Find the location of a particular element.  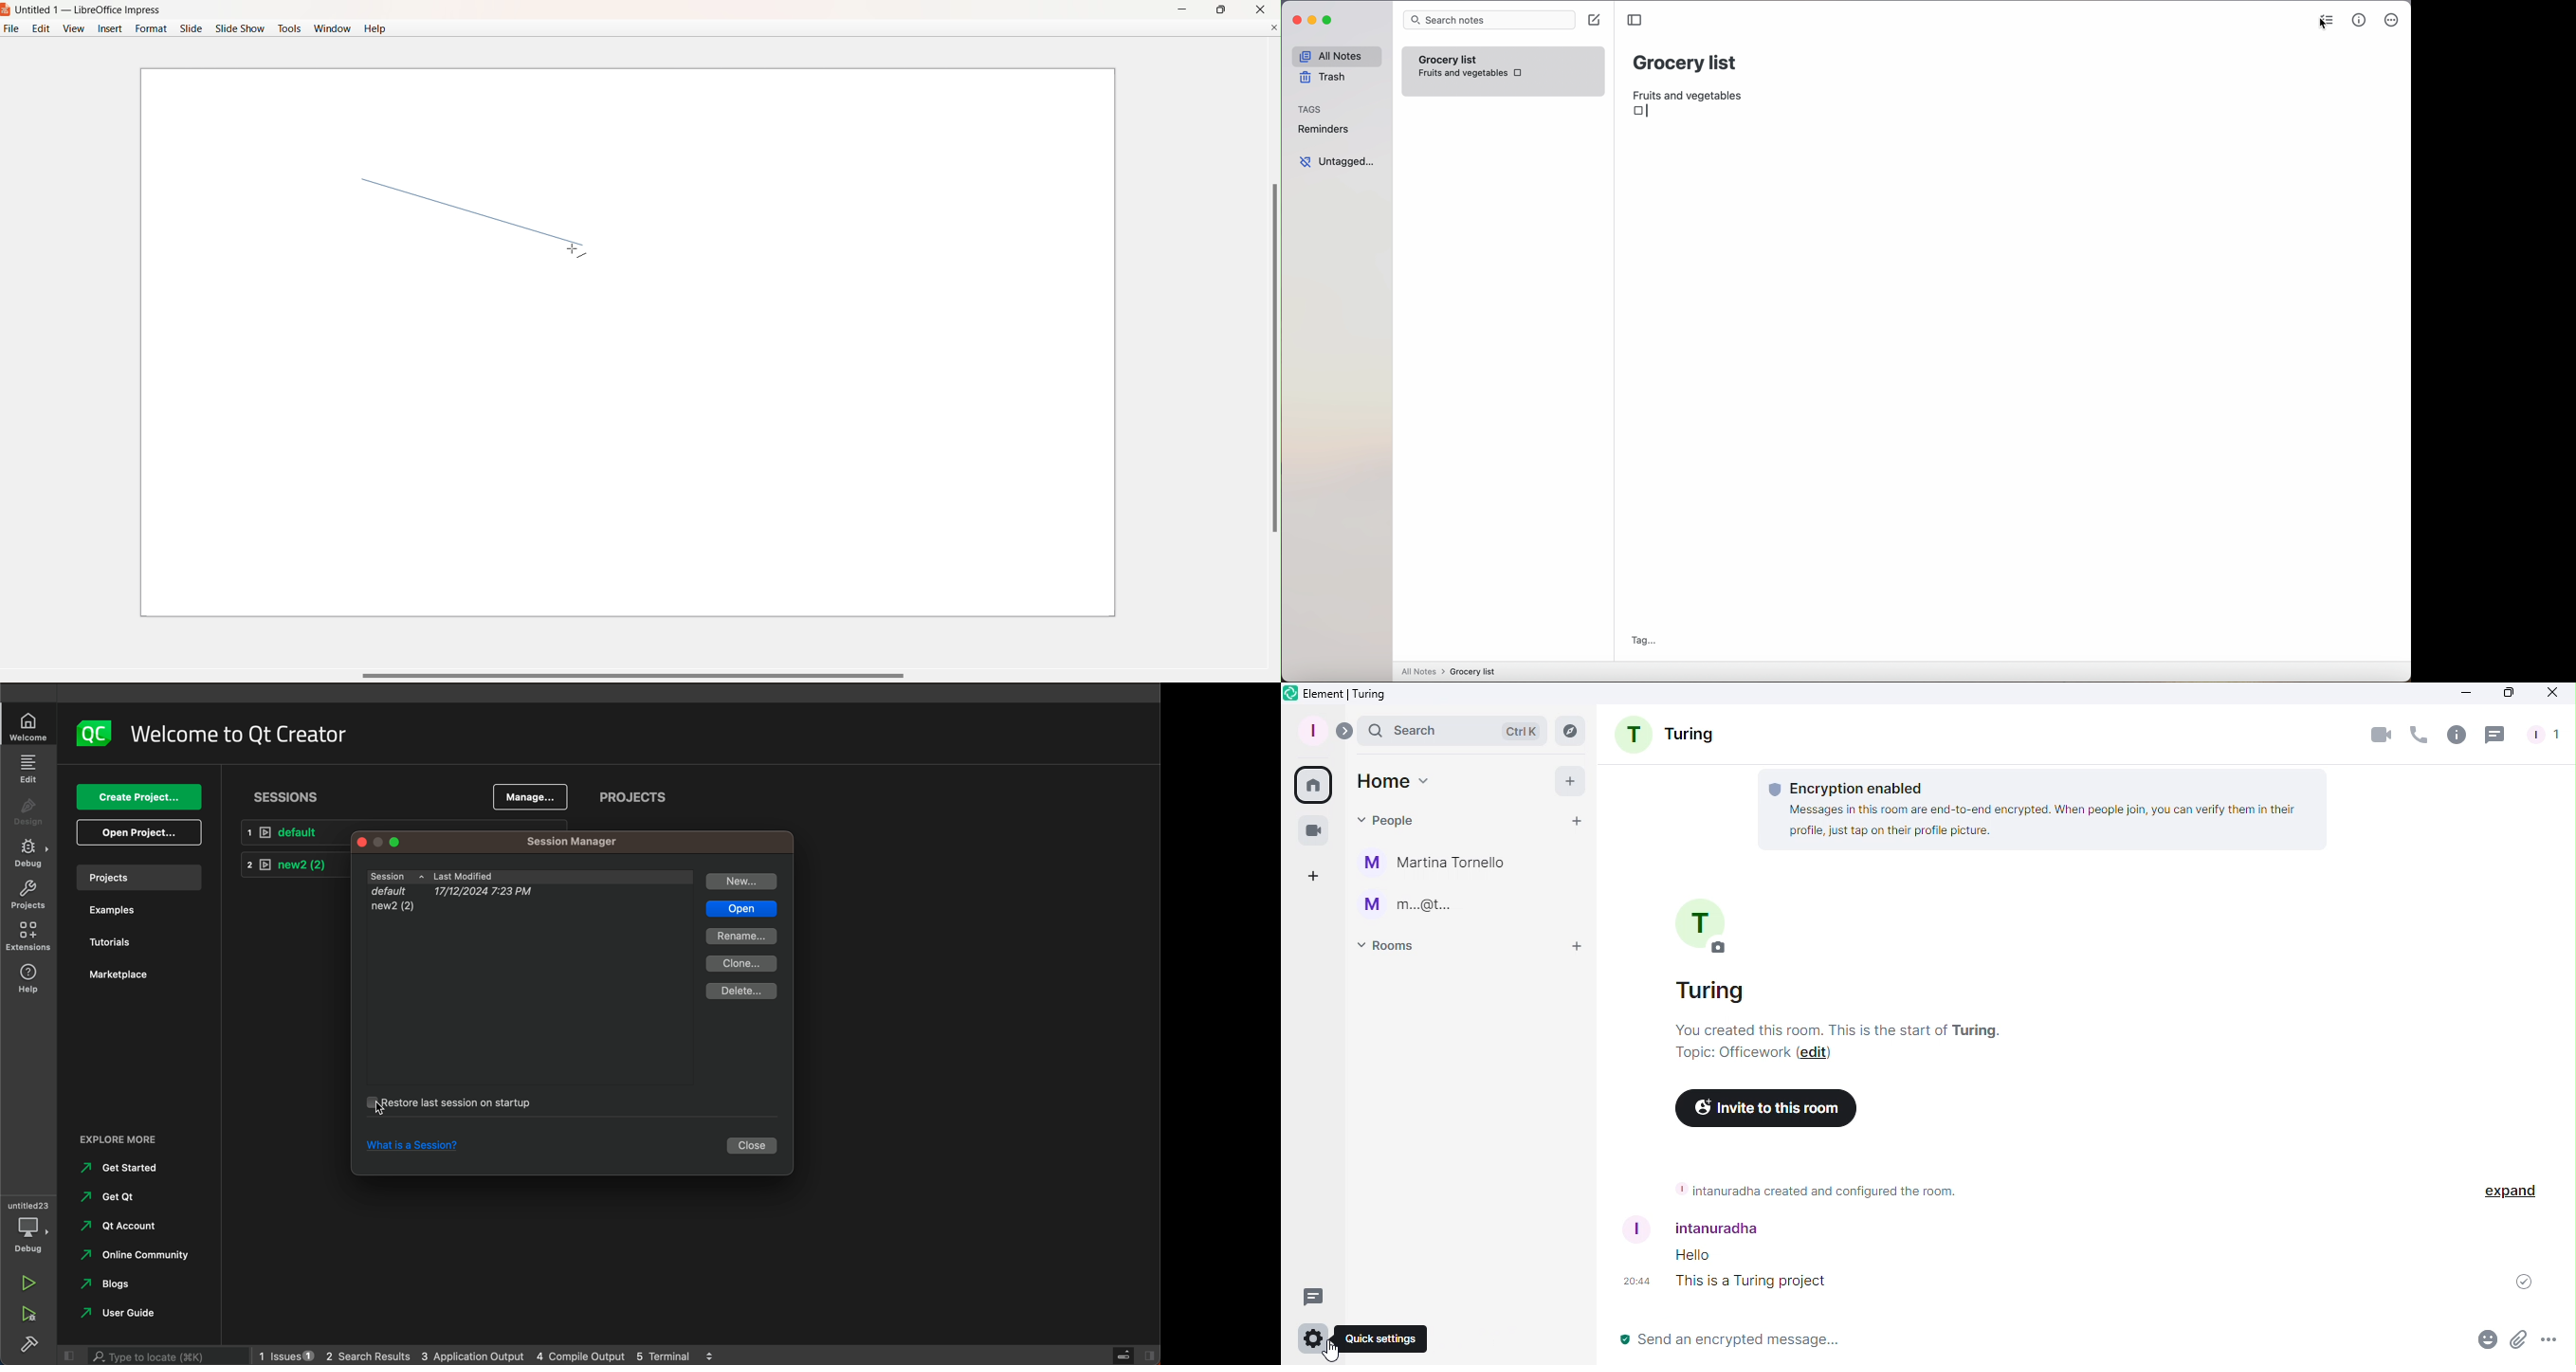

Messages is located at coordinates (1749, 1269).